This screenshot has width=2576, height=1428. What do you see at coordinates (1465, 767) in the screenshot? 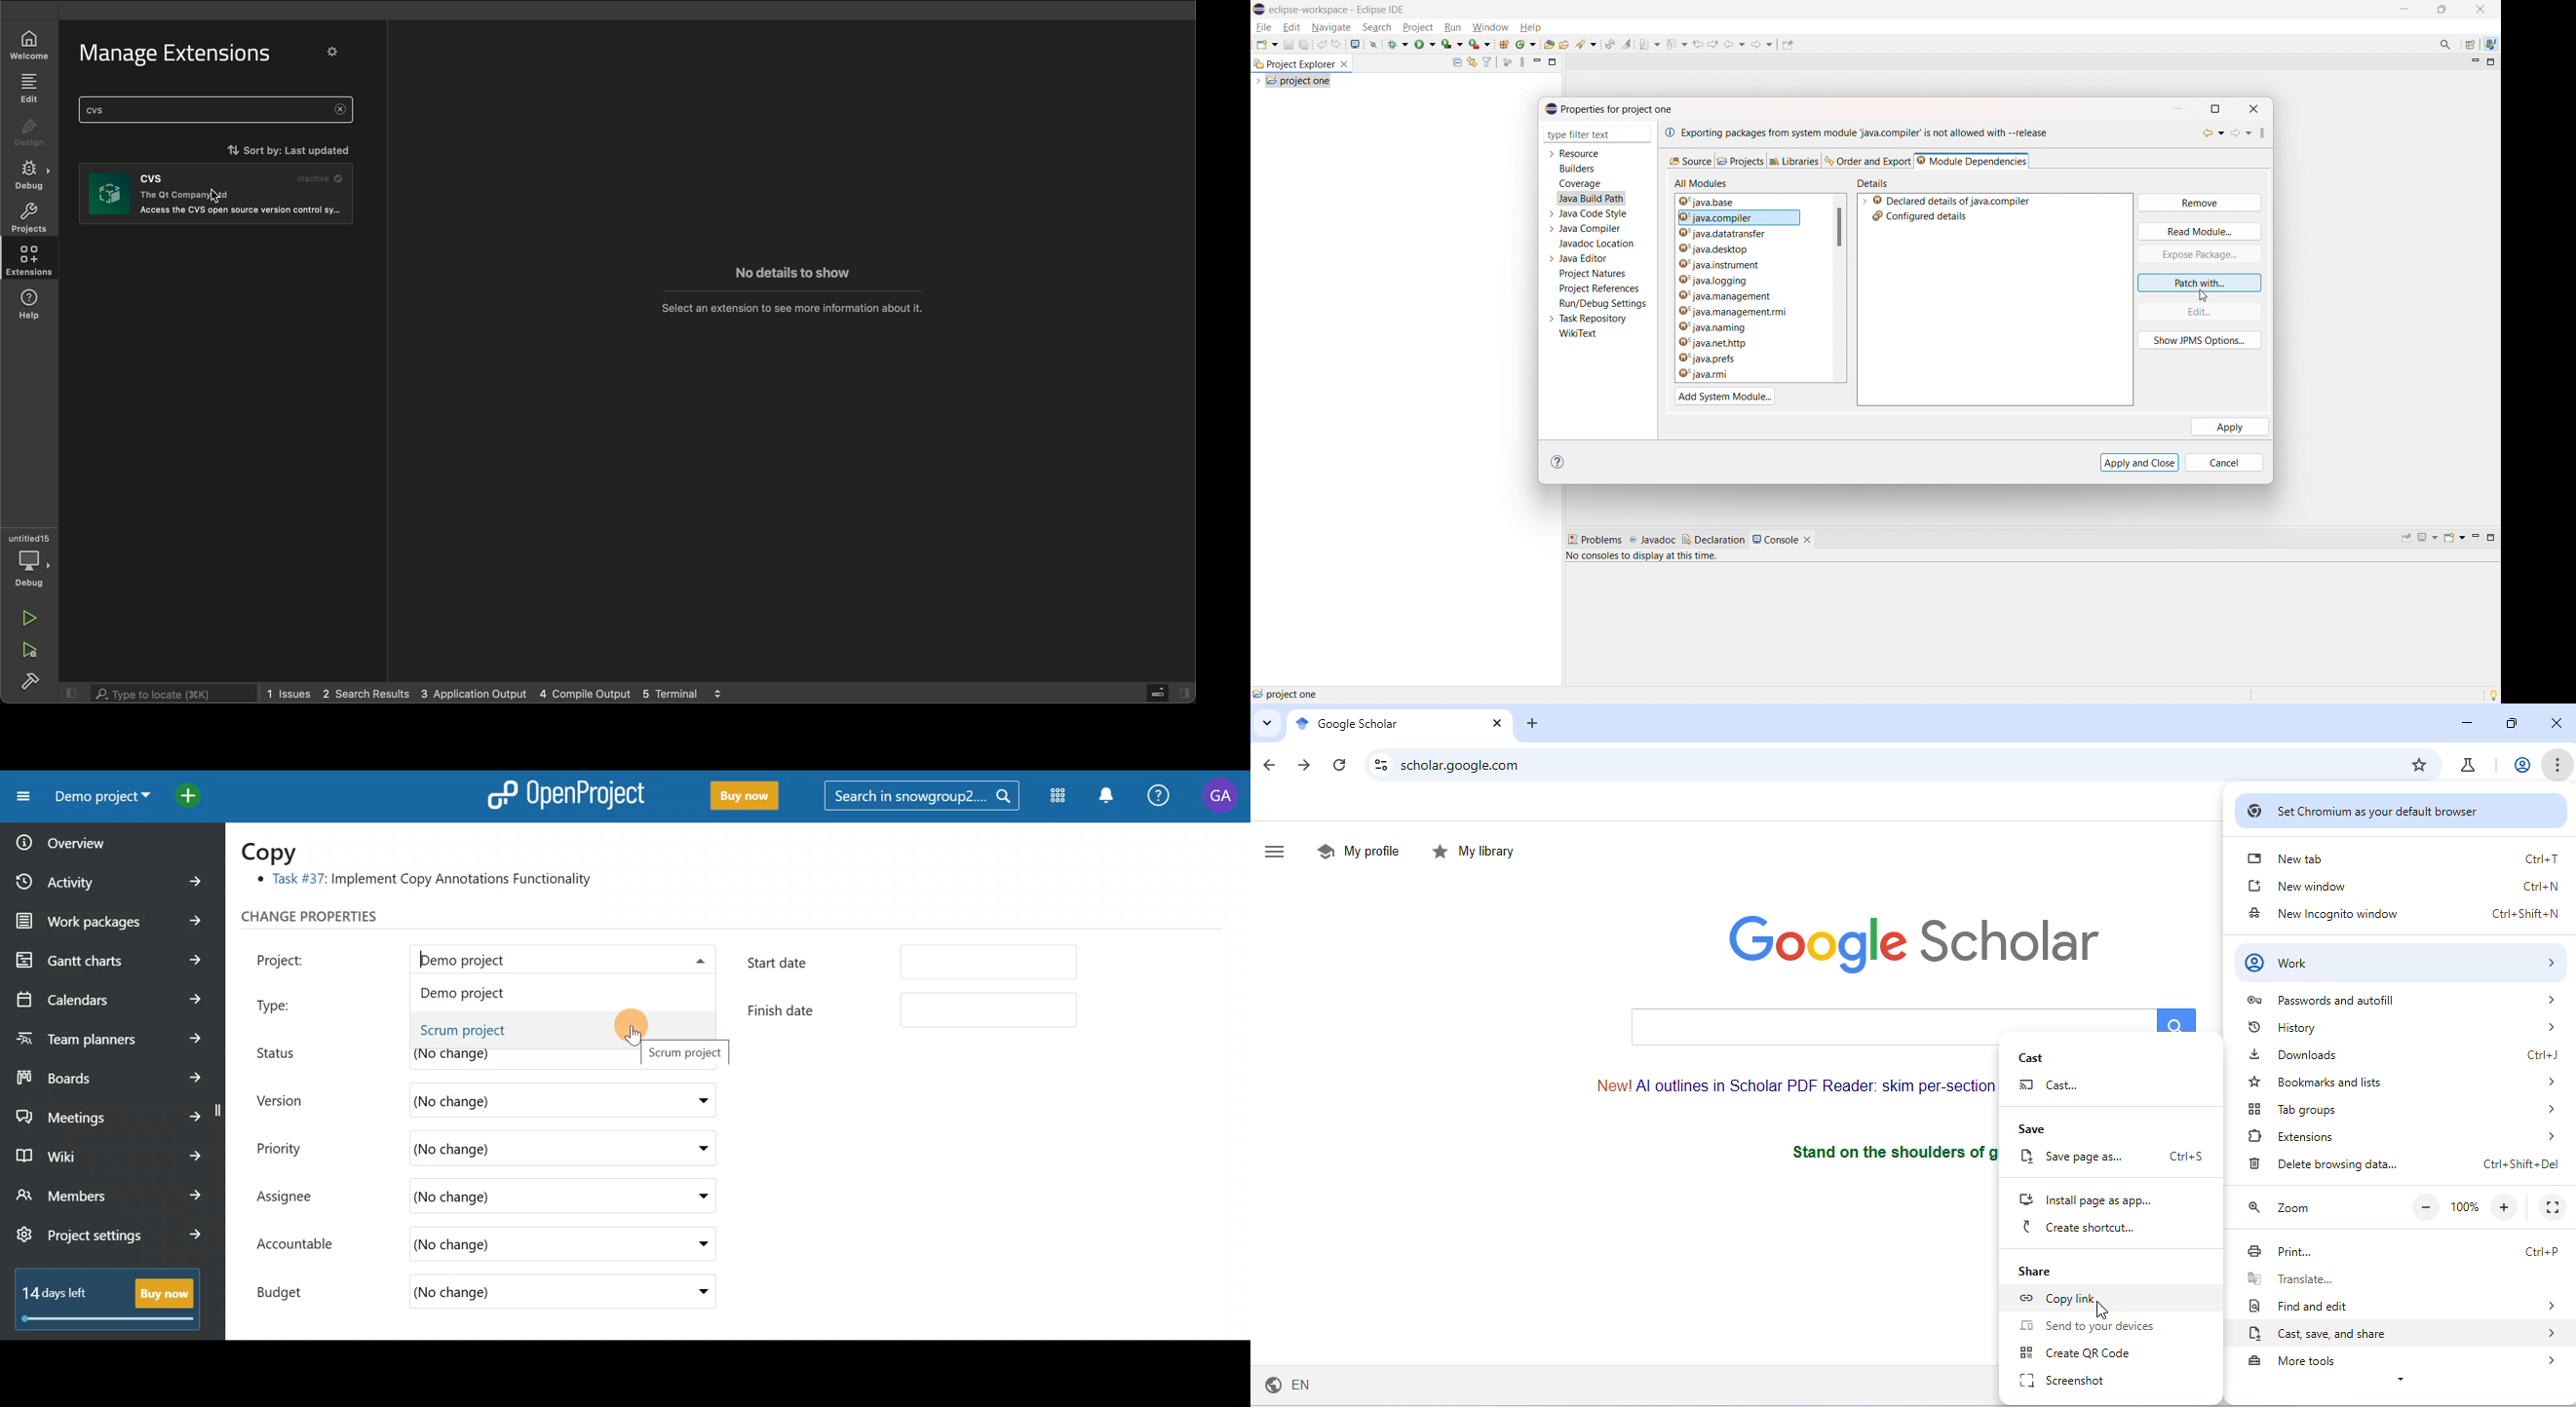
I see `scholar.google.com` at bounding box center [1465, 767].